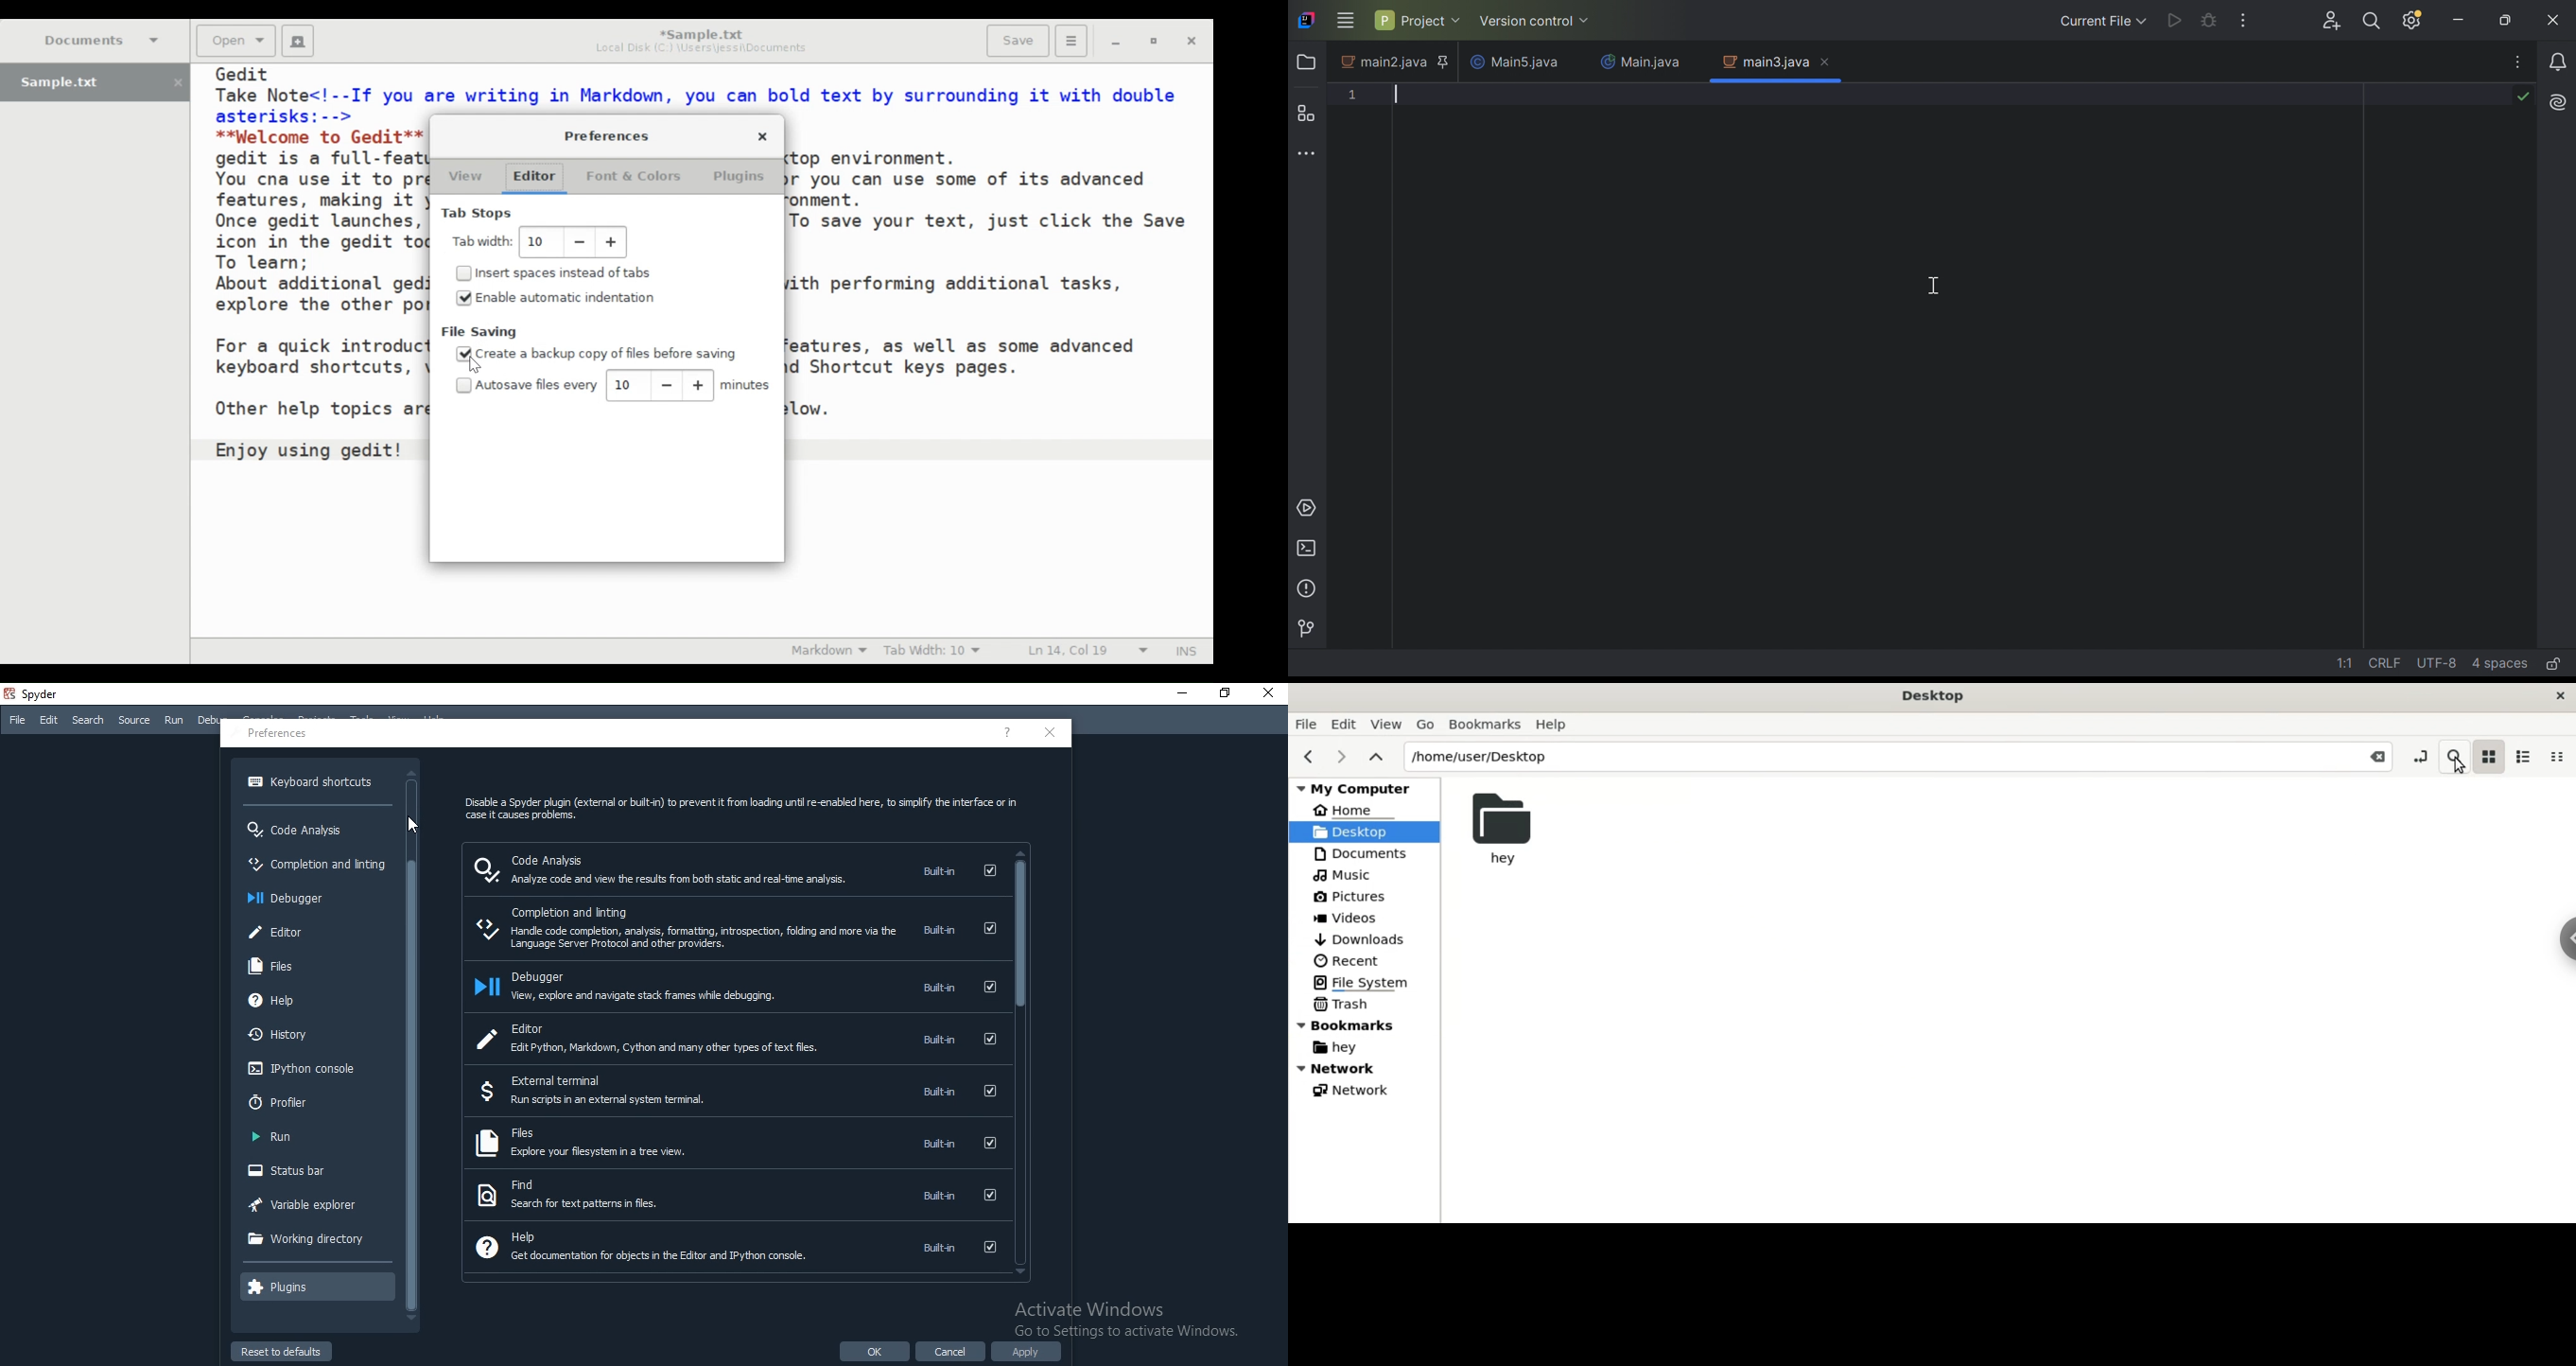 The width and height of the screenshot is (2576, 1372). I want to click on close, so click(2559, 697).